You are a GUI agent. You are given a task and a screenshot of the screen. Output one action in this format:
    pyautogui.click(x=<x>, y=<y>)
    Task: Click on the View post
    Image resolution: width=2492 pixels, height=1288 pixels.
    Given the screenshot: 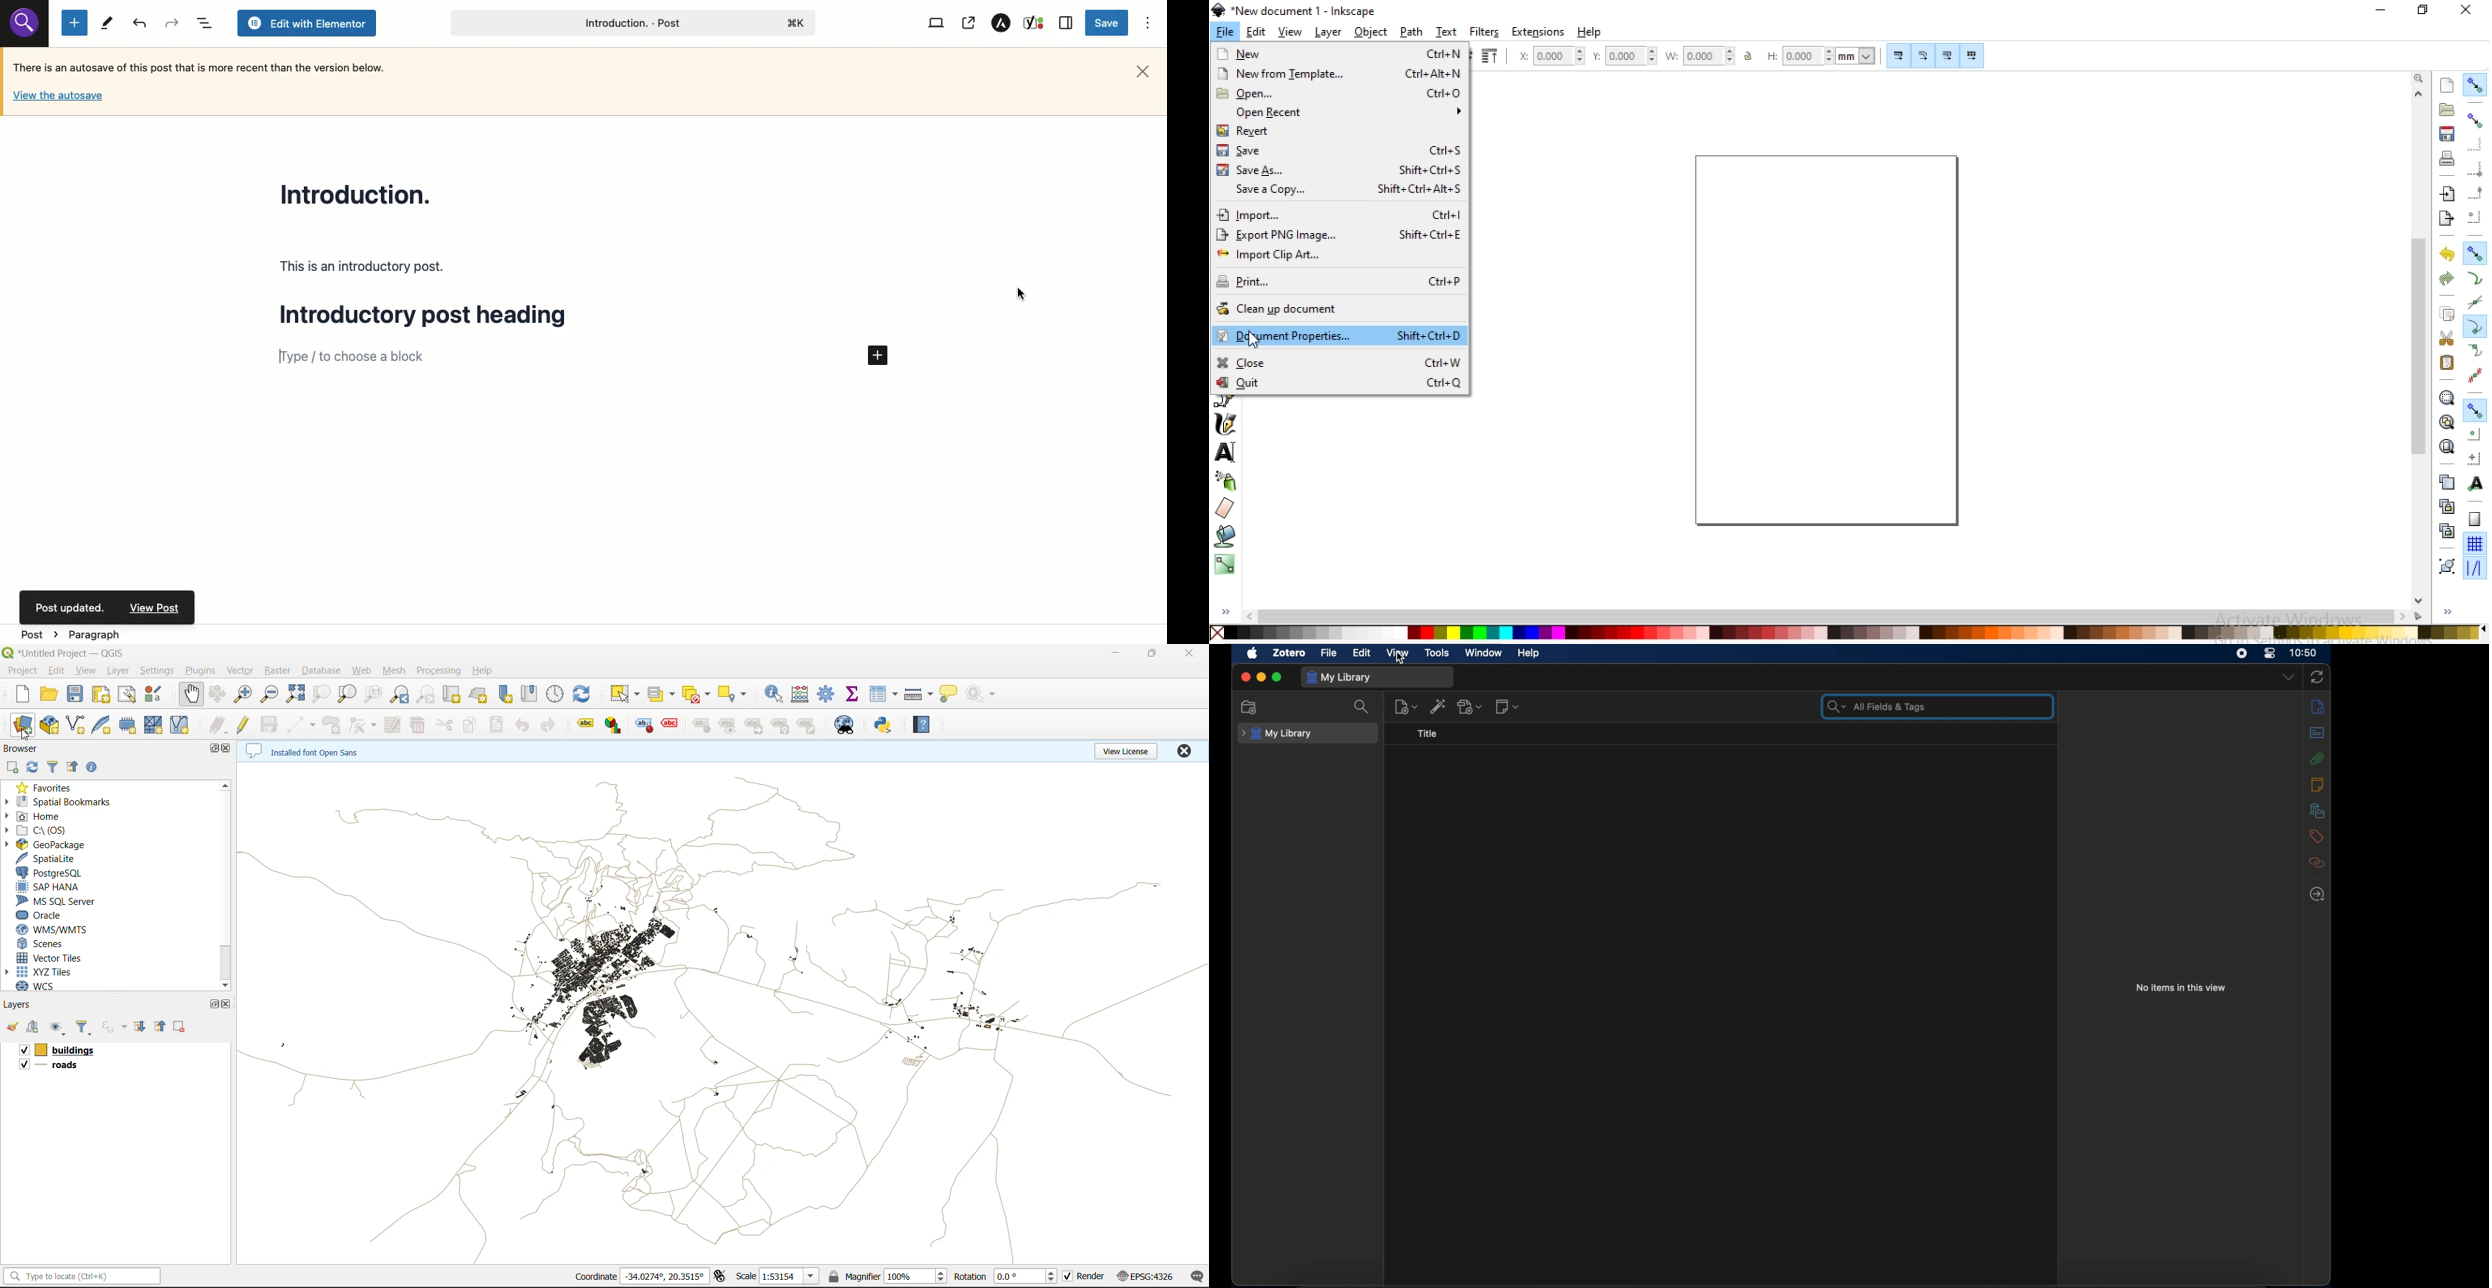 What is the action you would take?
    pyautogui.click(x=968, y=24)
    